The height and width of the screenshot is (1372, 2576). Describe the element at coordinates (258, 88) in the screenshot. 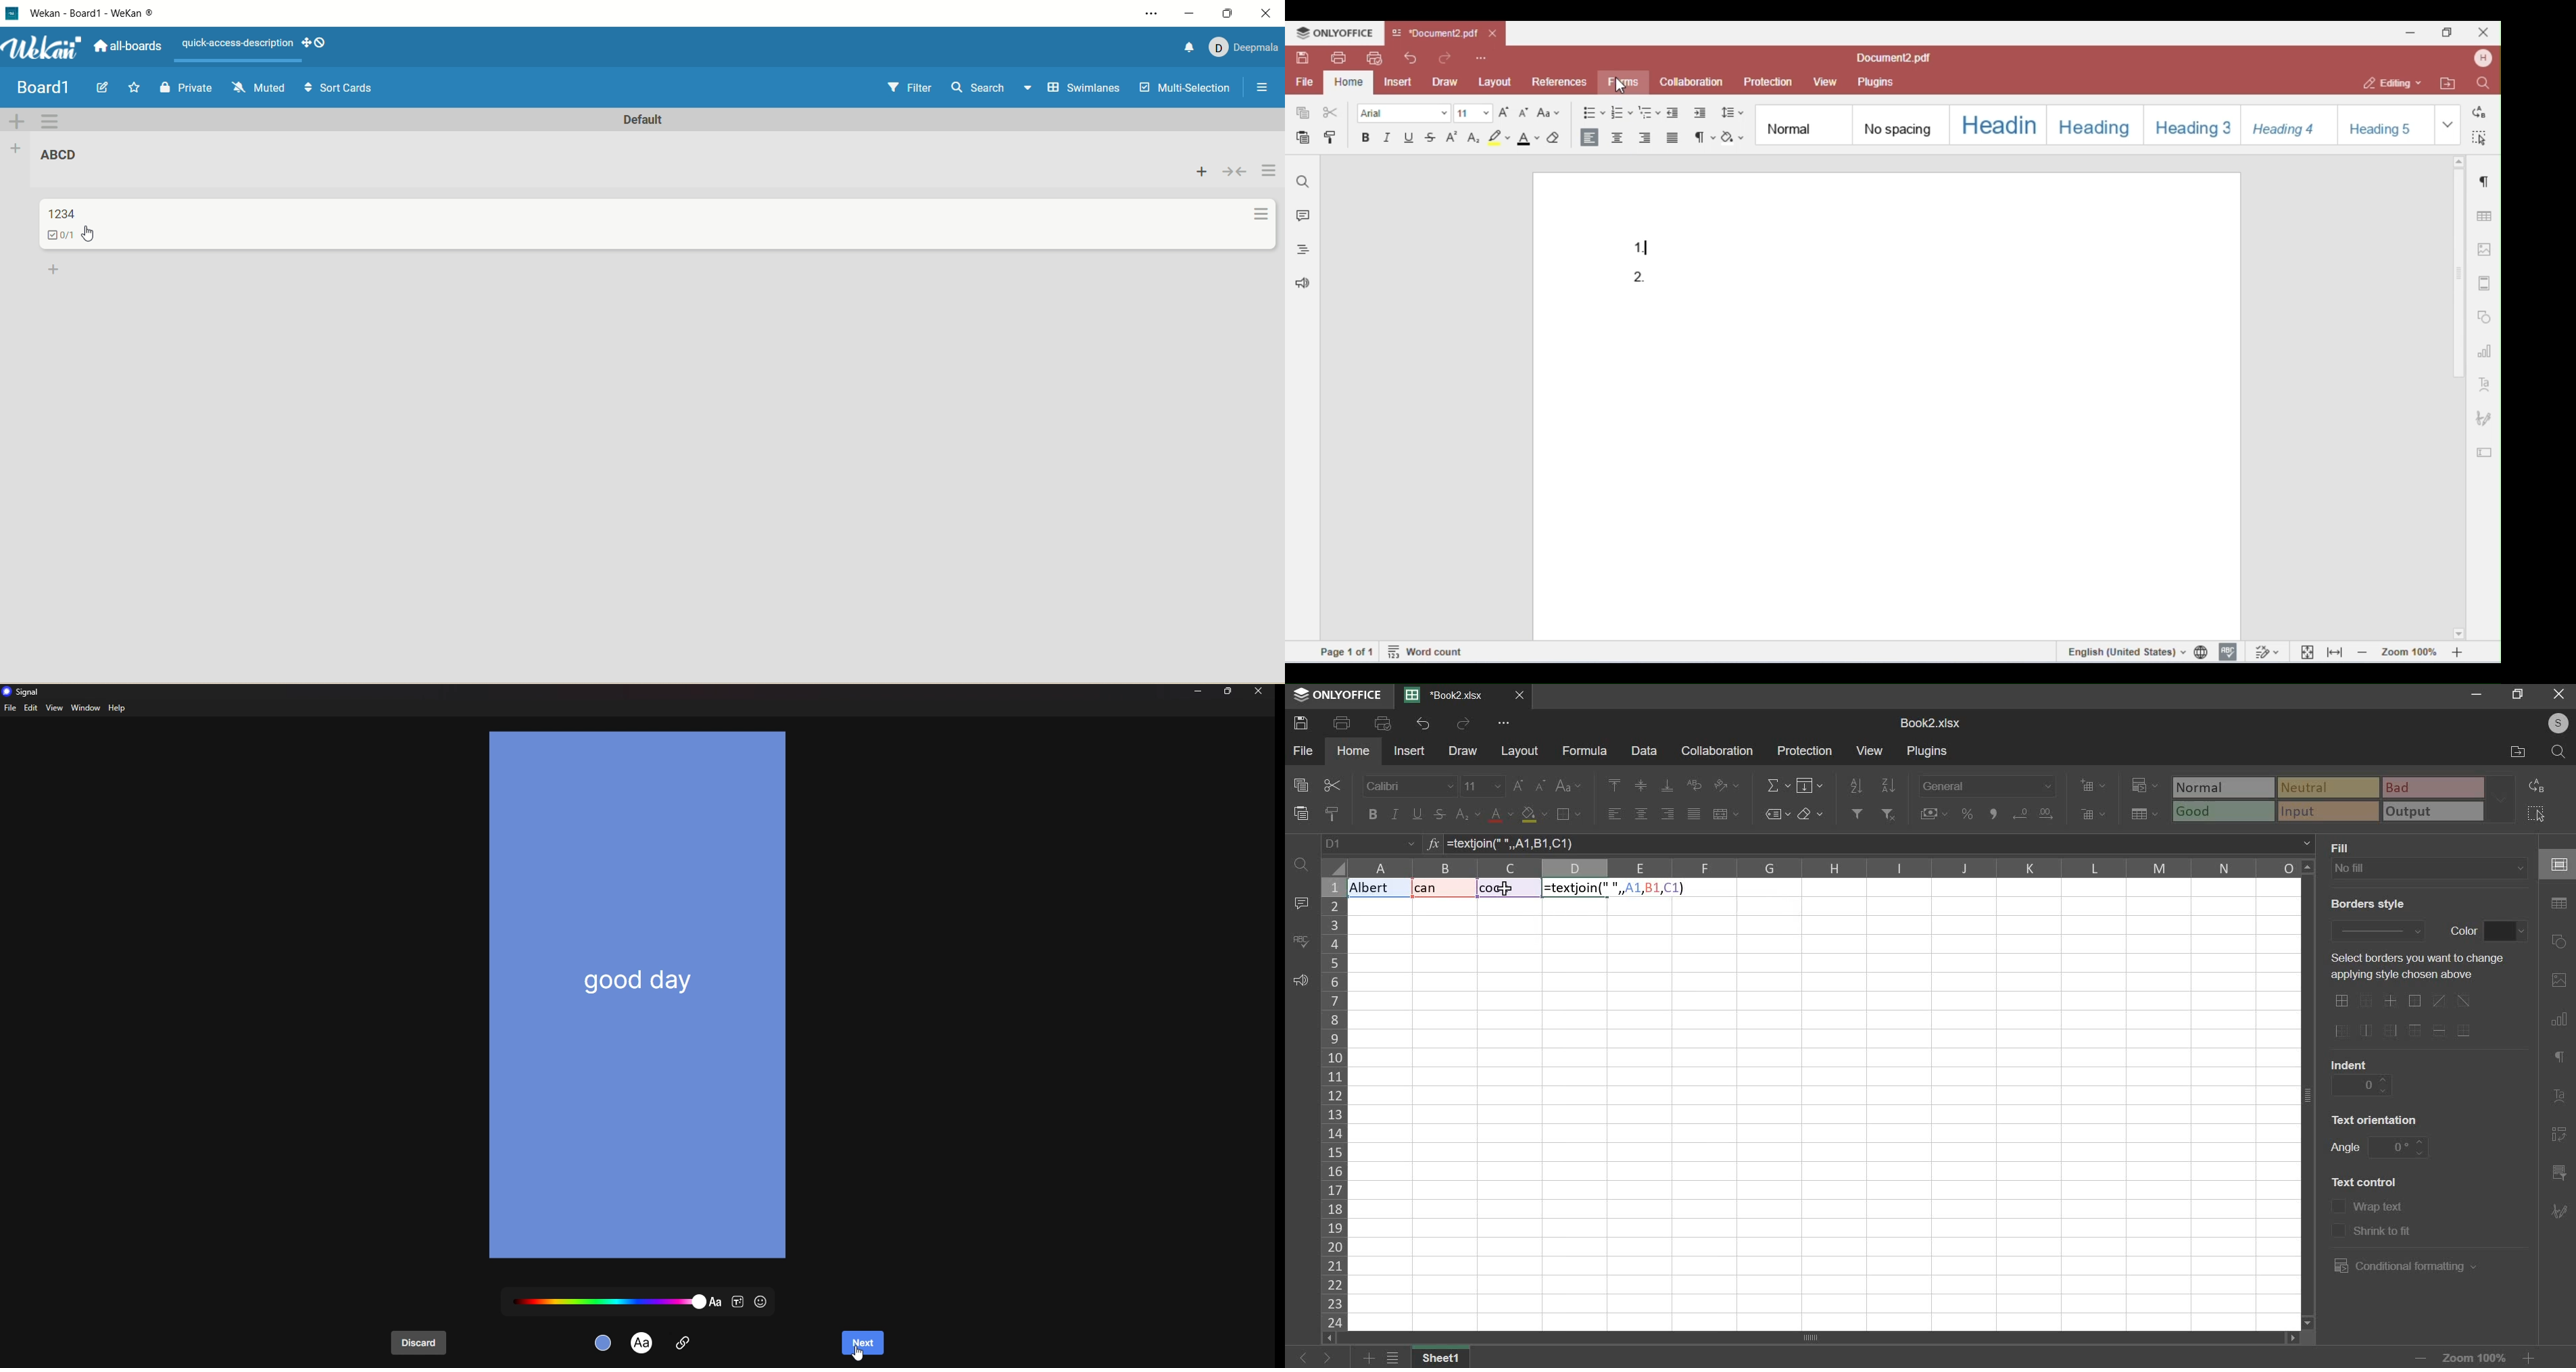

I see `muted` at that location.